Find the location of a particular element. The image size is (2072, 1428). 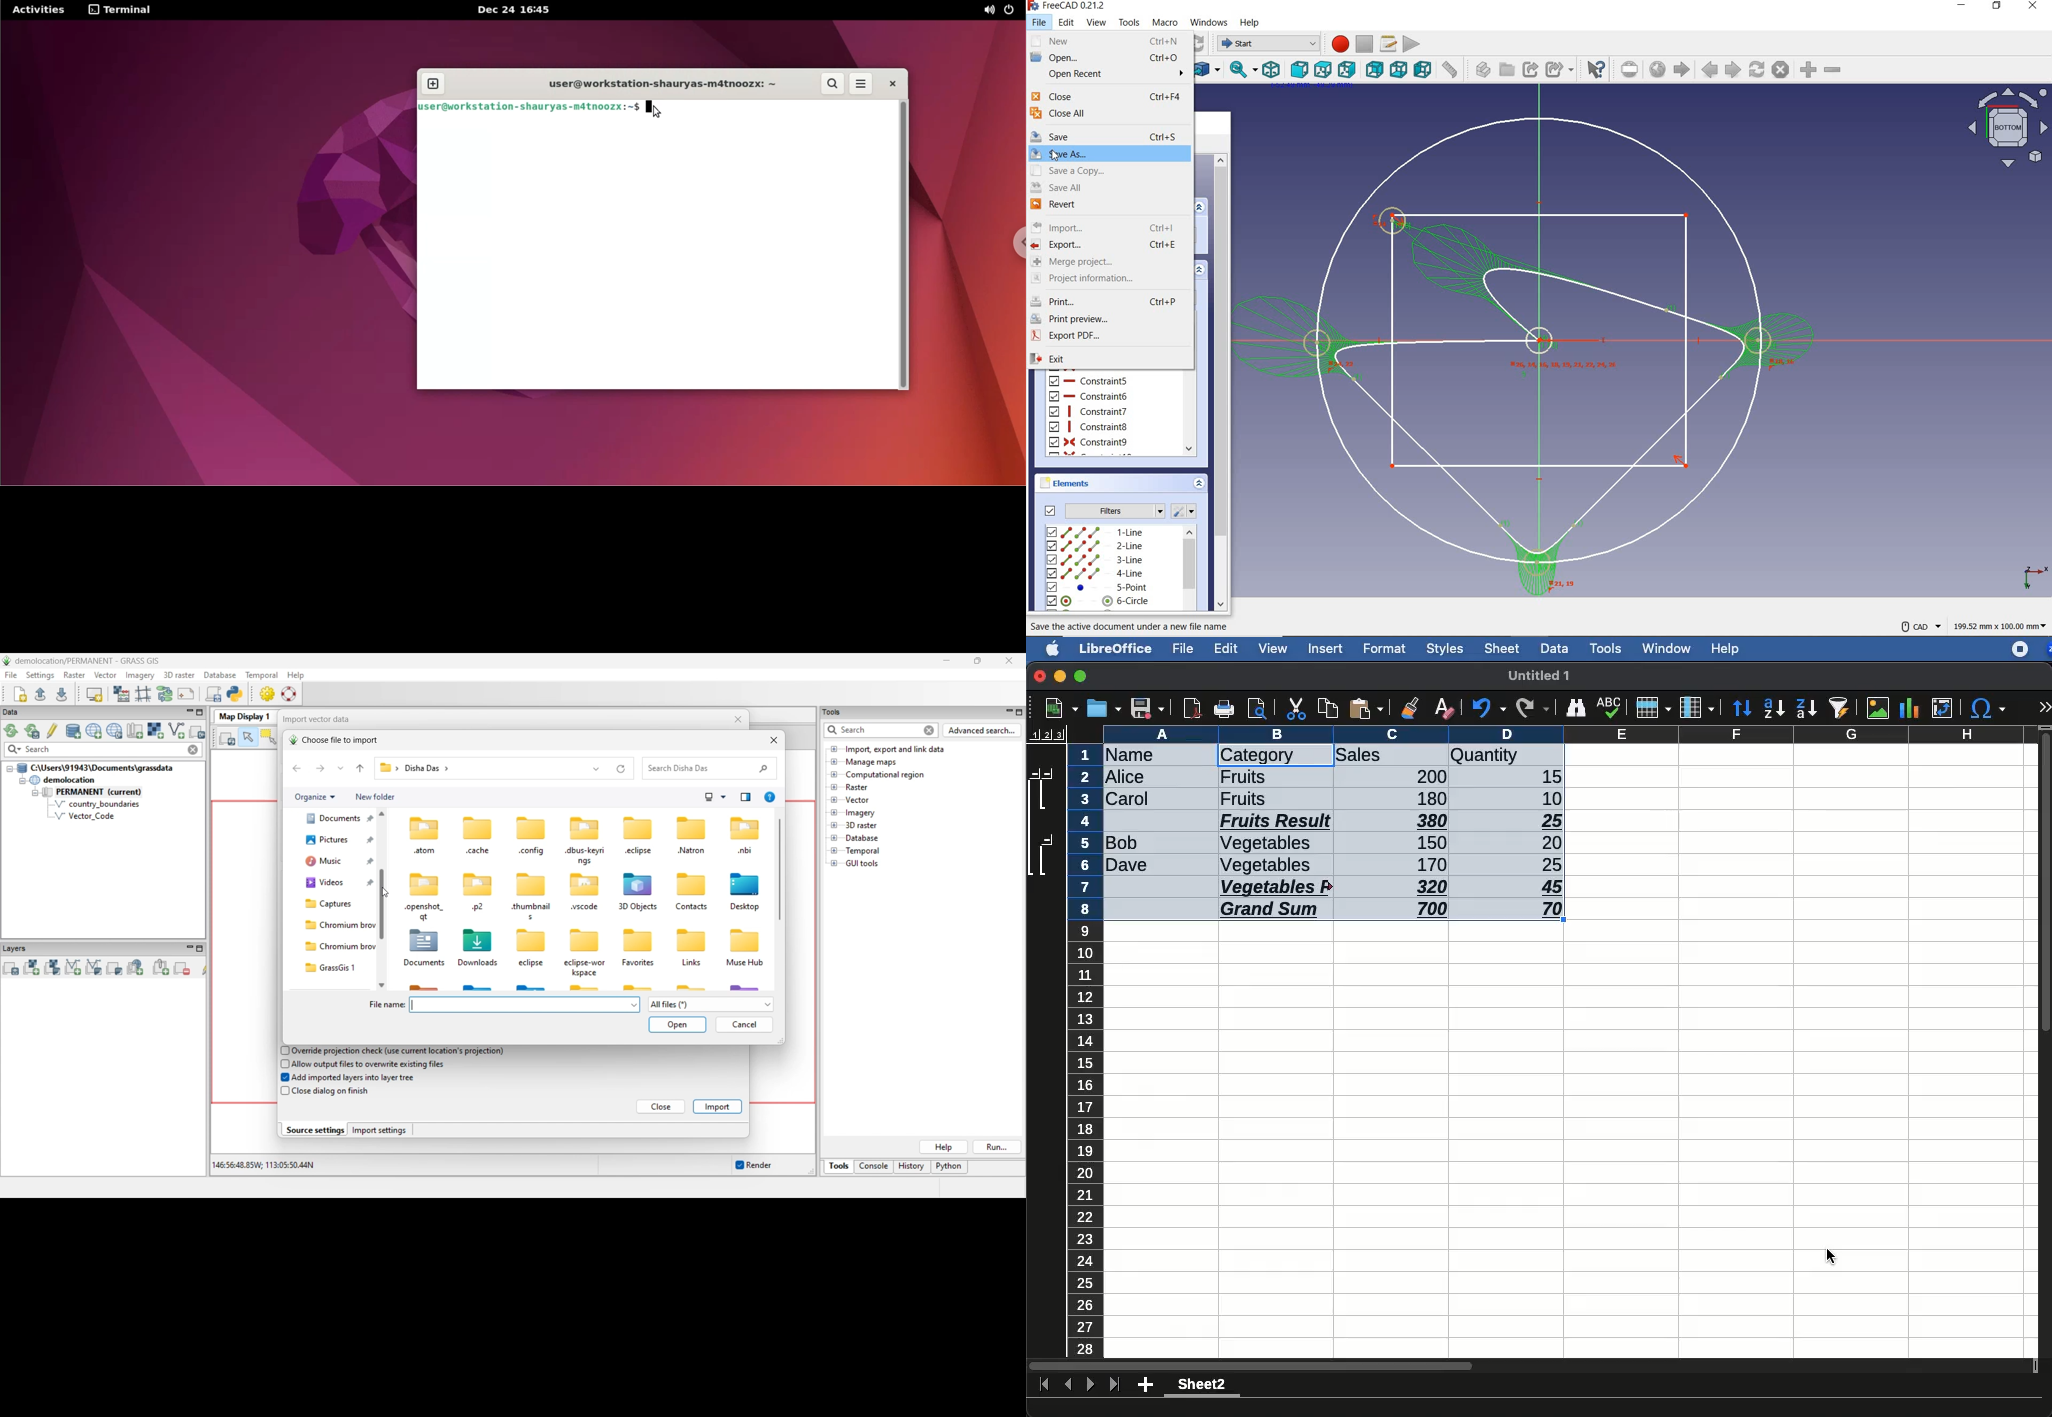

file is located at coordinates (1180, 649).